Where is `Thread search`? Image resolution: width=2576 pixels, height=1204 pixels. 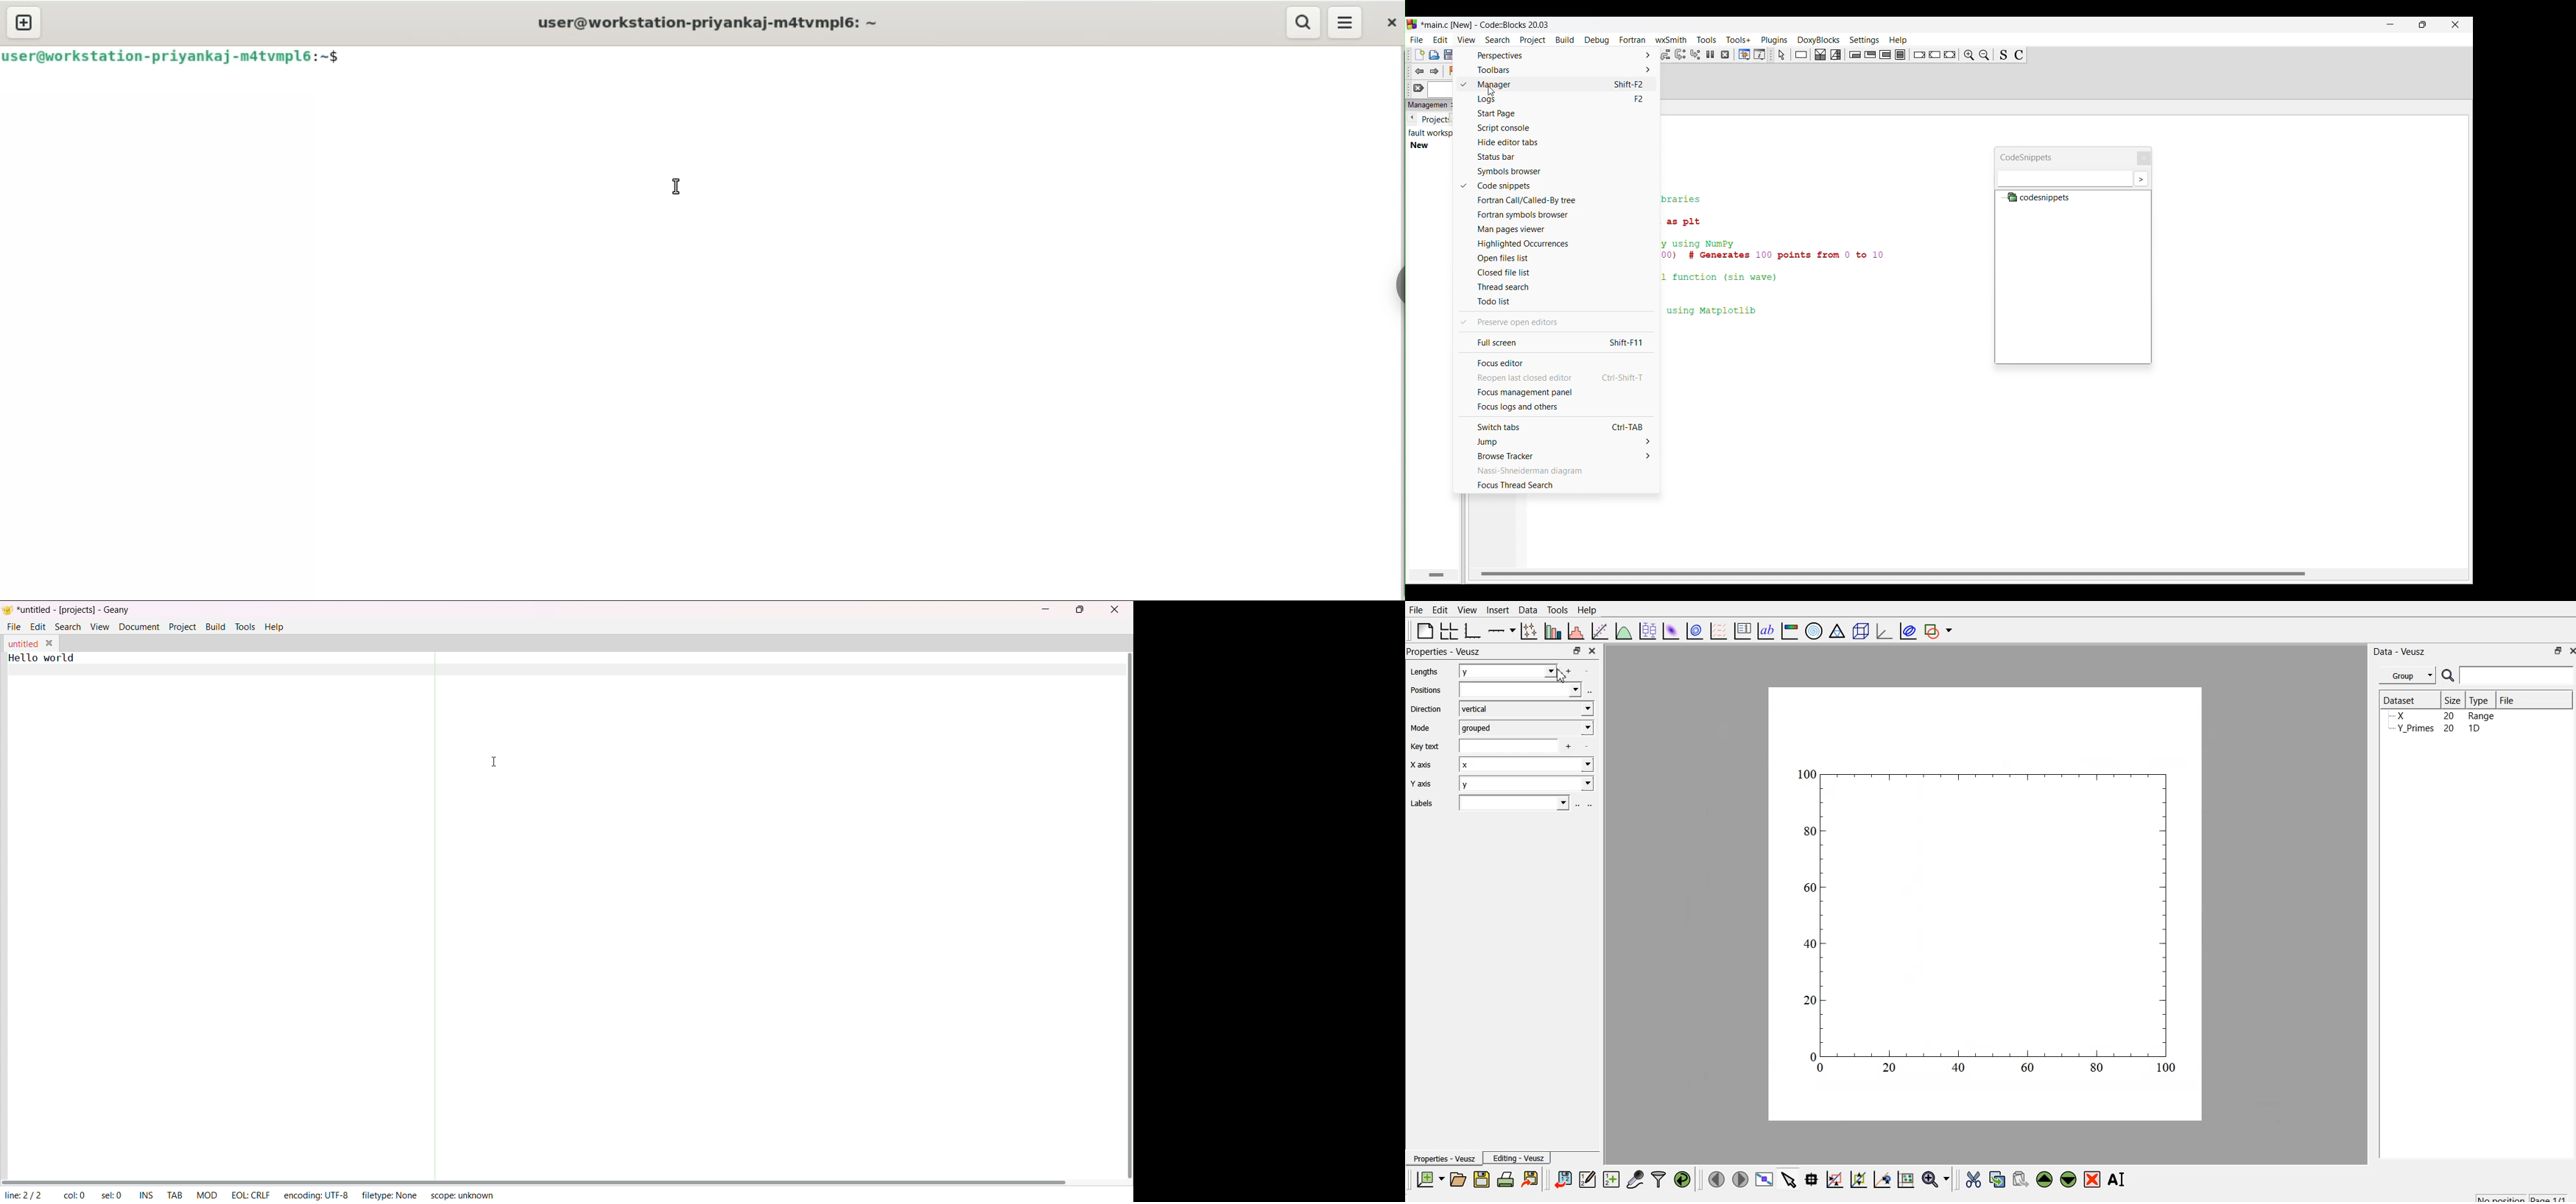
Thread search is located at coordinates (1564, 287).